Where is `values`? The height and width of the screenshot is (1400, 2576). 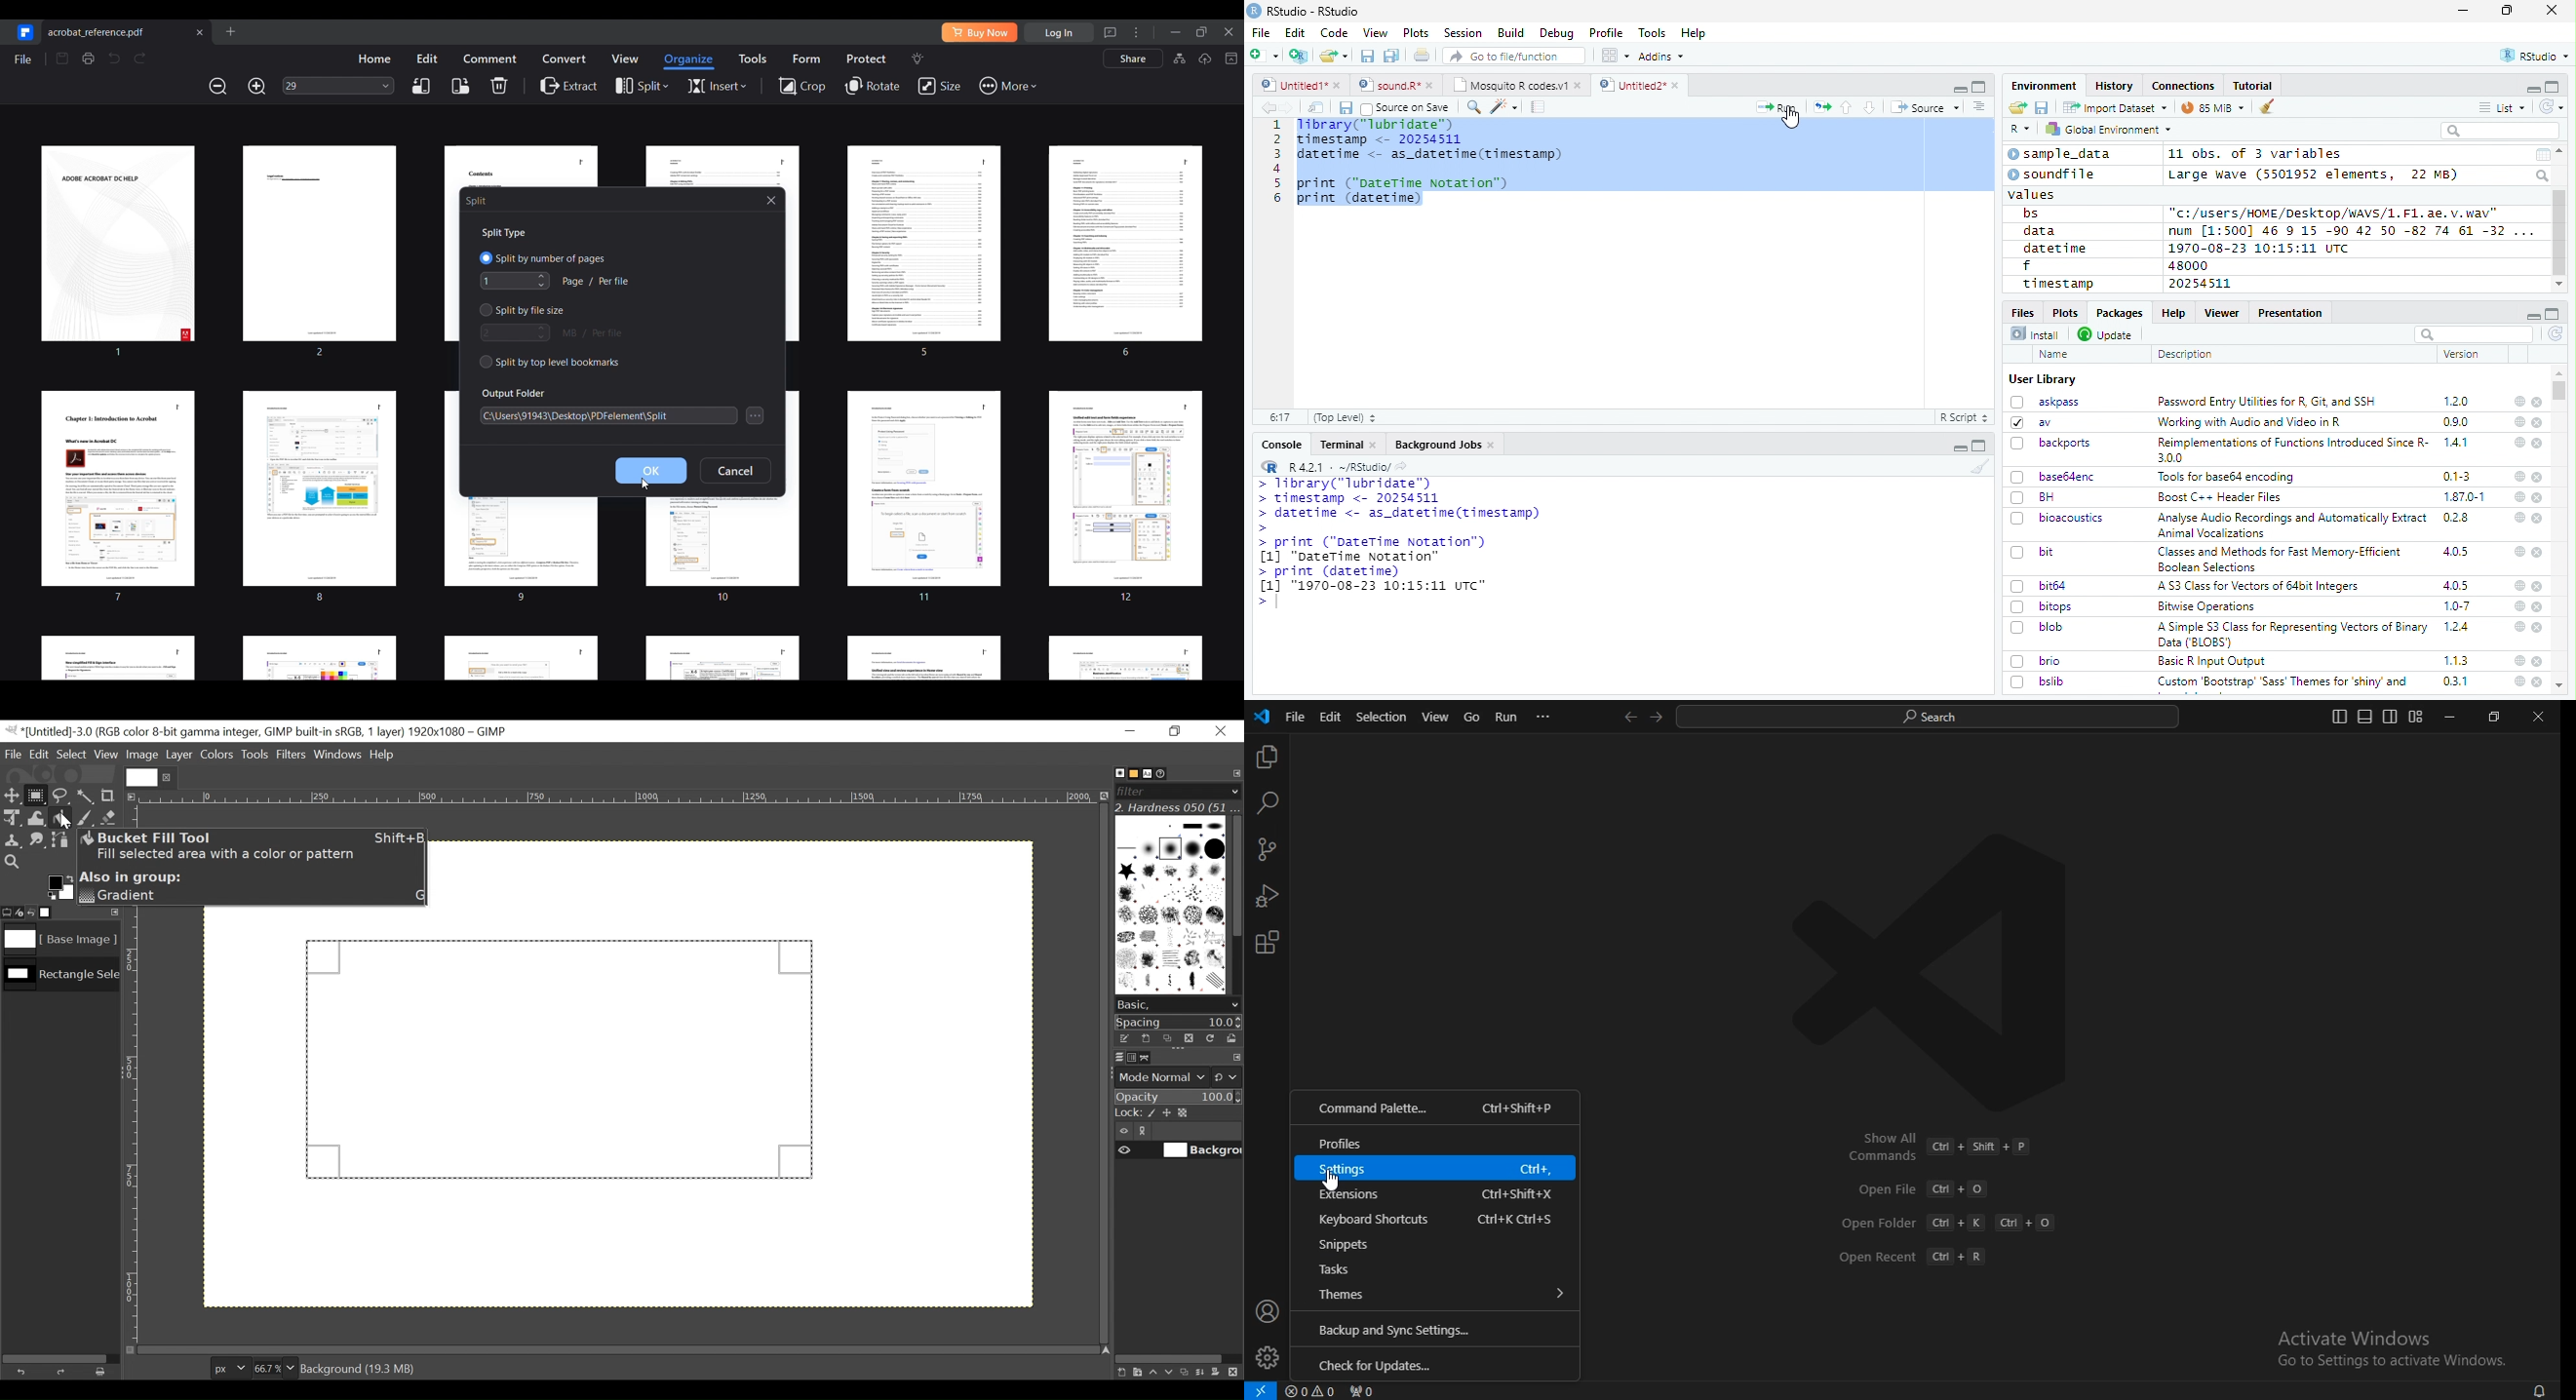
values is located at coordinates (2033, 193).